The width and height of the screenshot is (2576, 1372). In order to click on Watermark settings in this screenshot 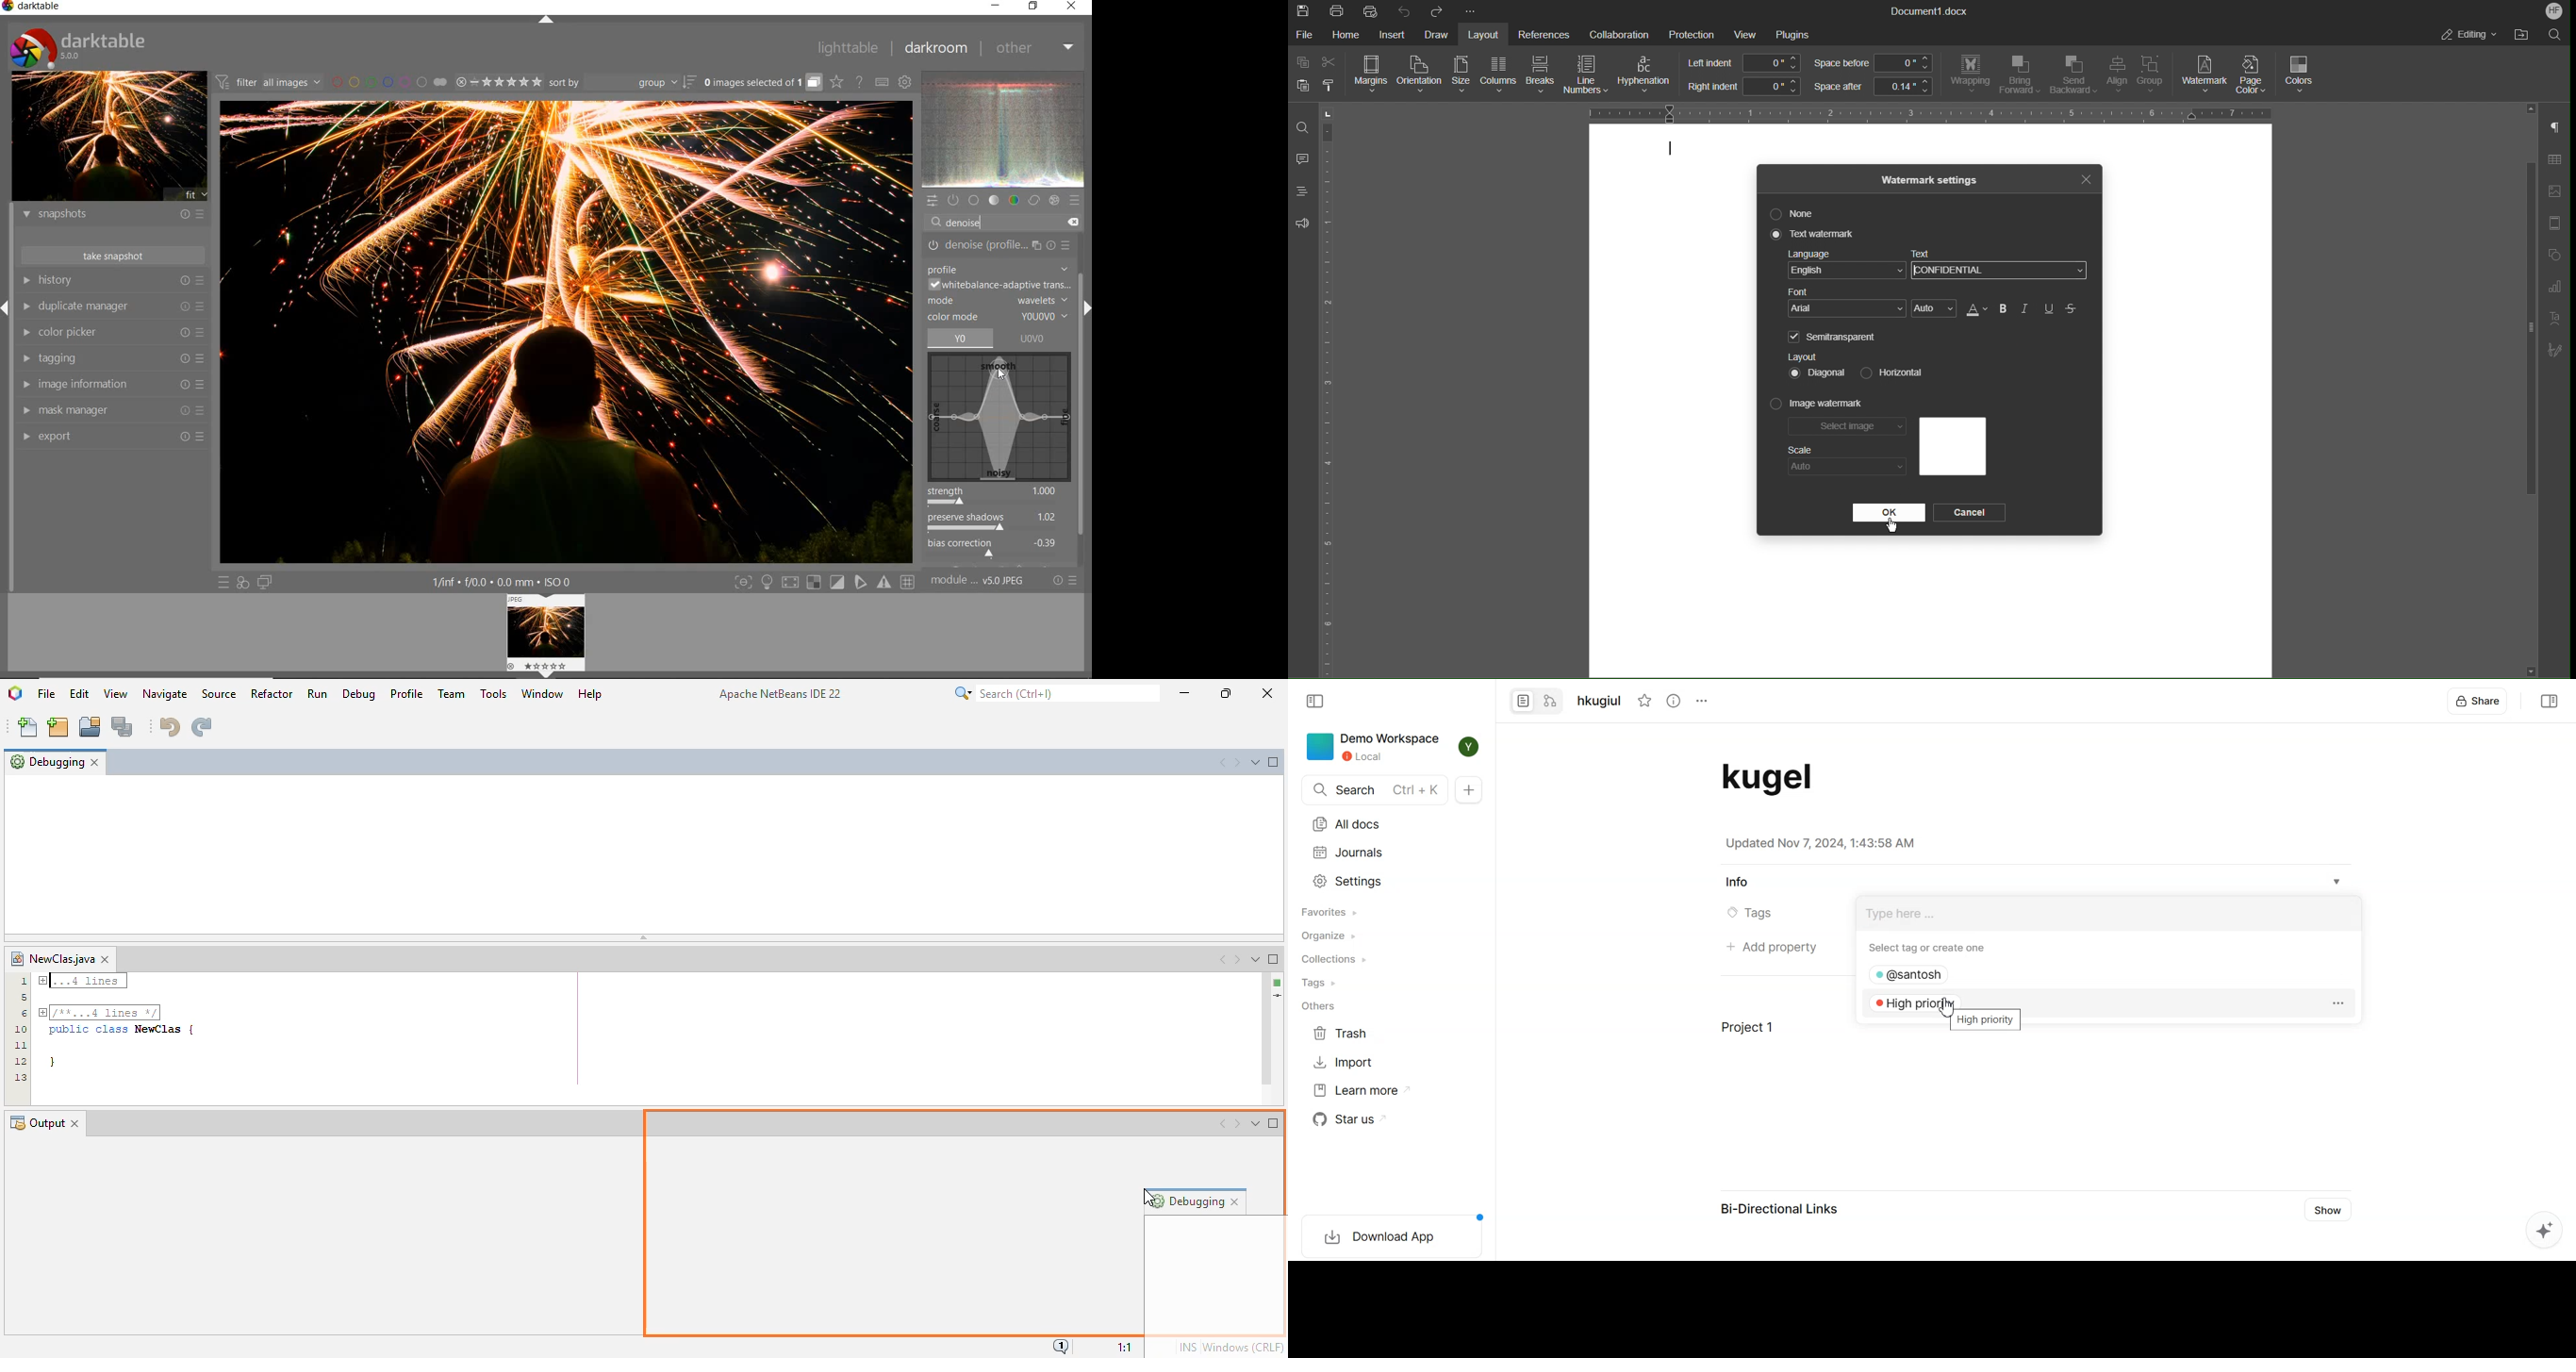, I will do `click(1931, 179)`.